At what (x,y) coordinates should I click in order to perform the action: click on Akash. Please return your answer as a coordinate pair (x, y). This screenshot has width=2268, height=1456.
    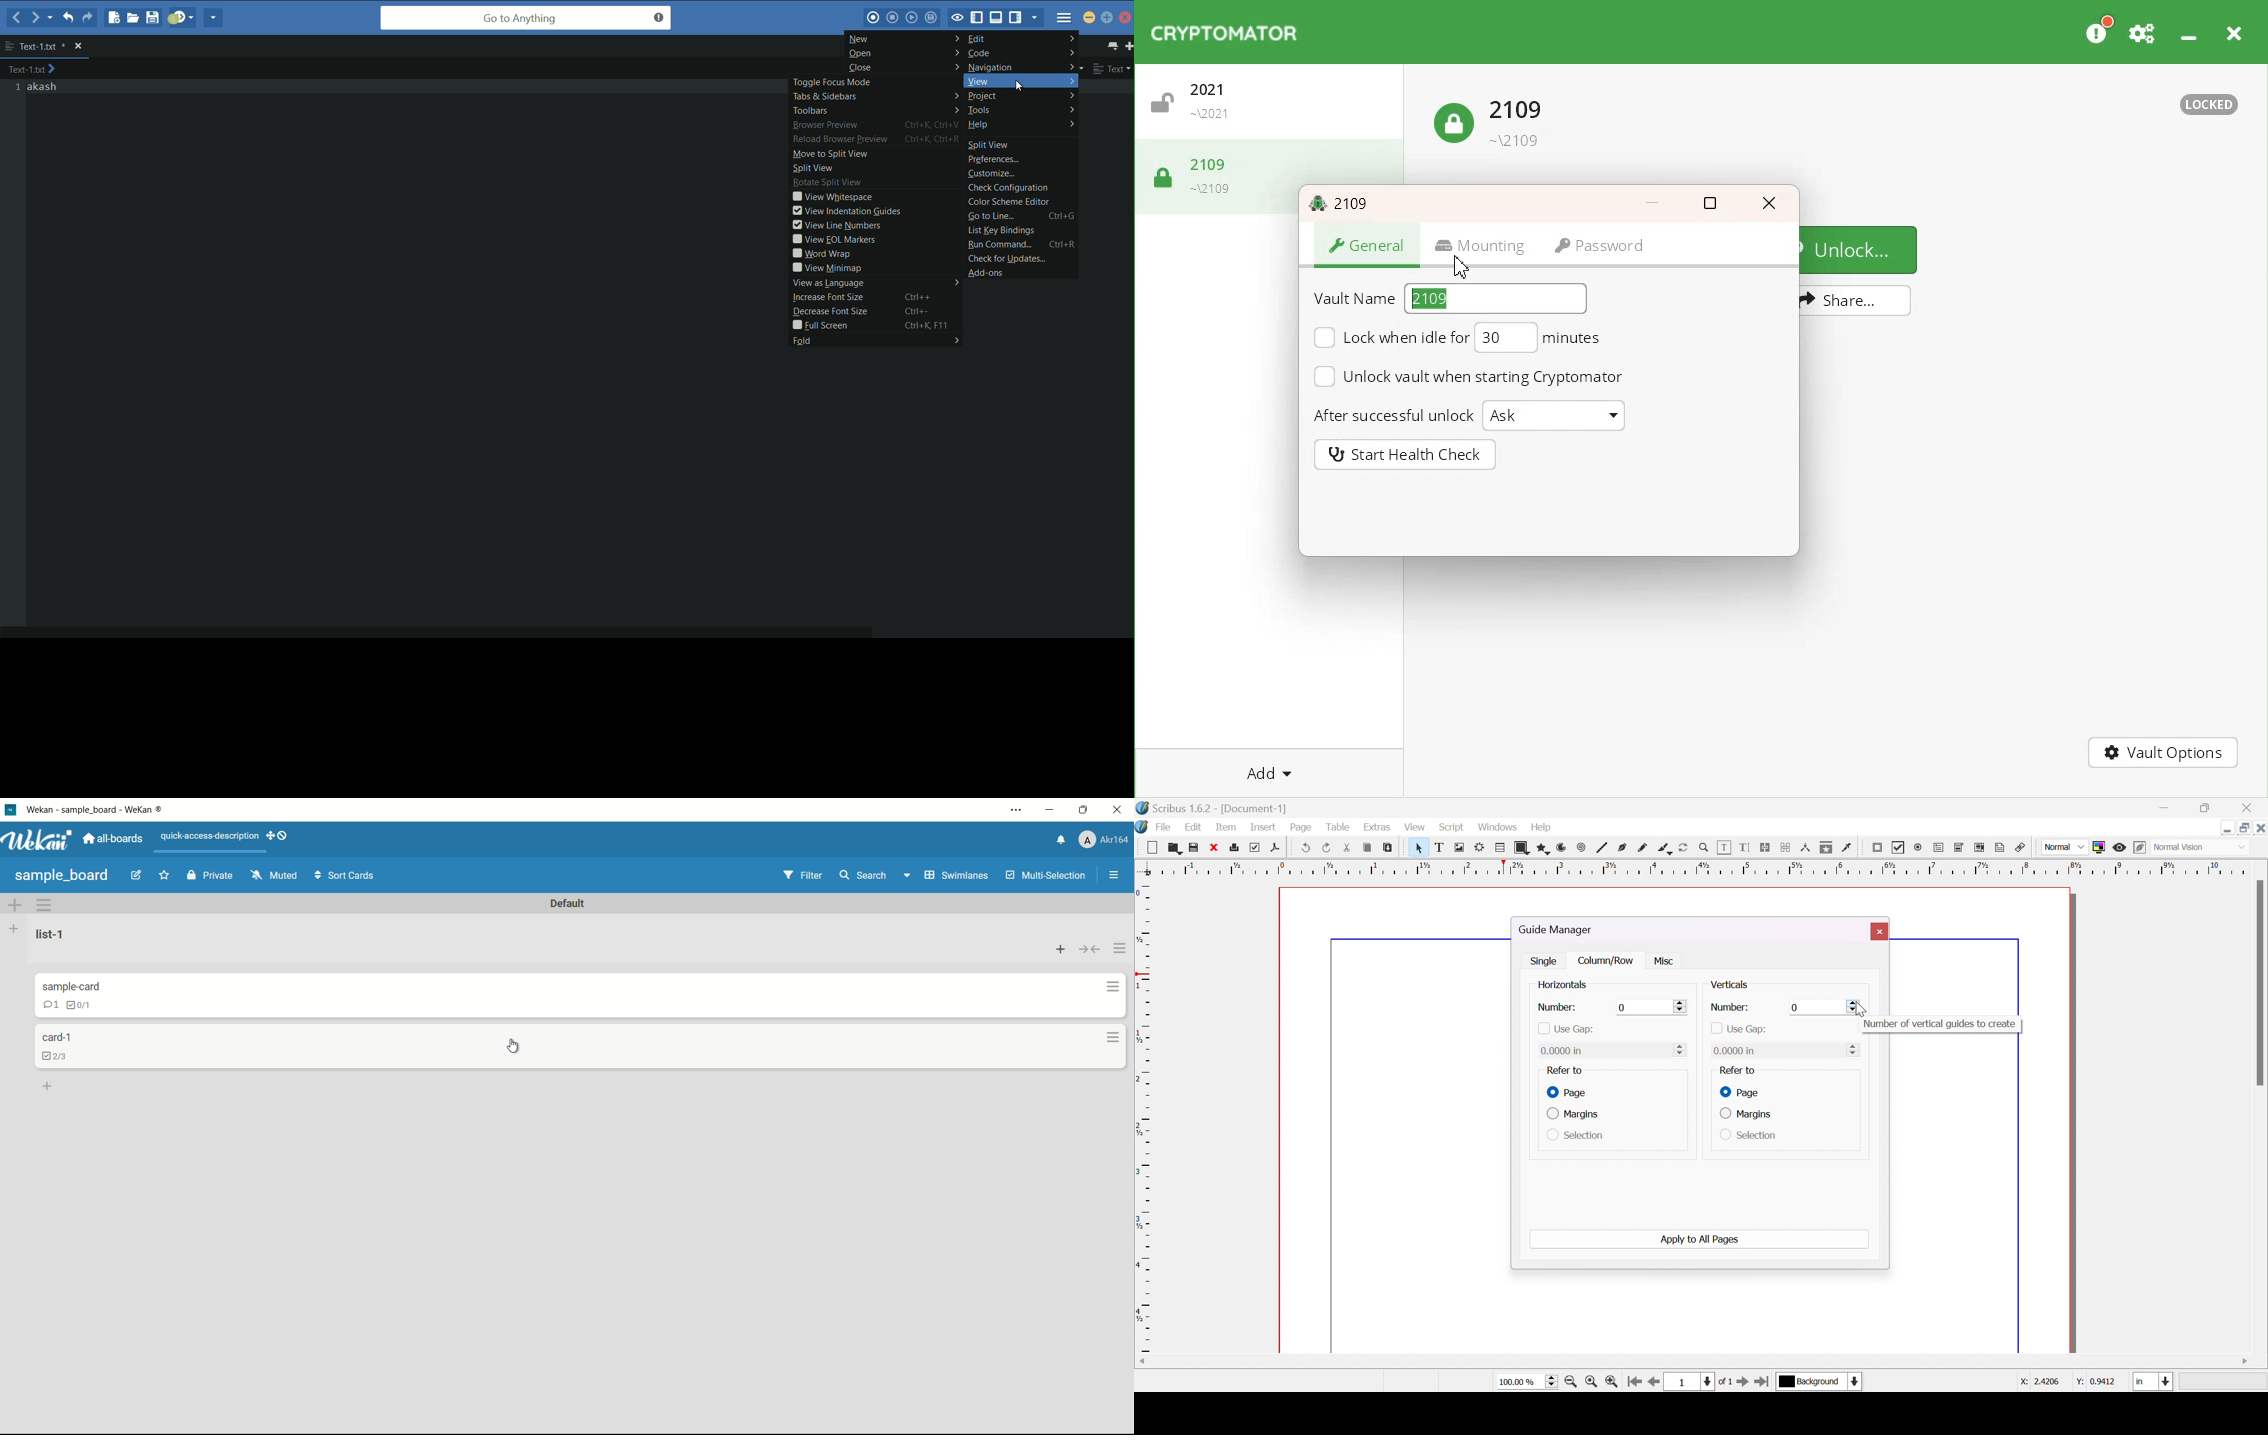
    Looking at the image, I should click on (43, 87).